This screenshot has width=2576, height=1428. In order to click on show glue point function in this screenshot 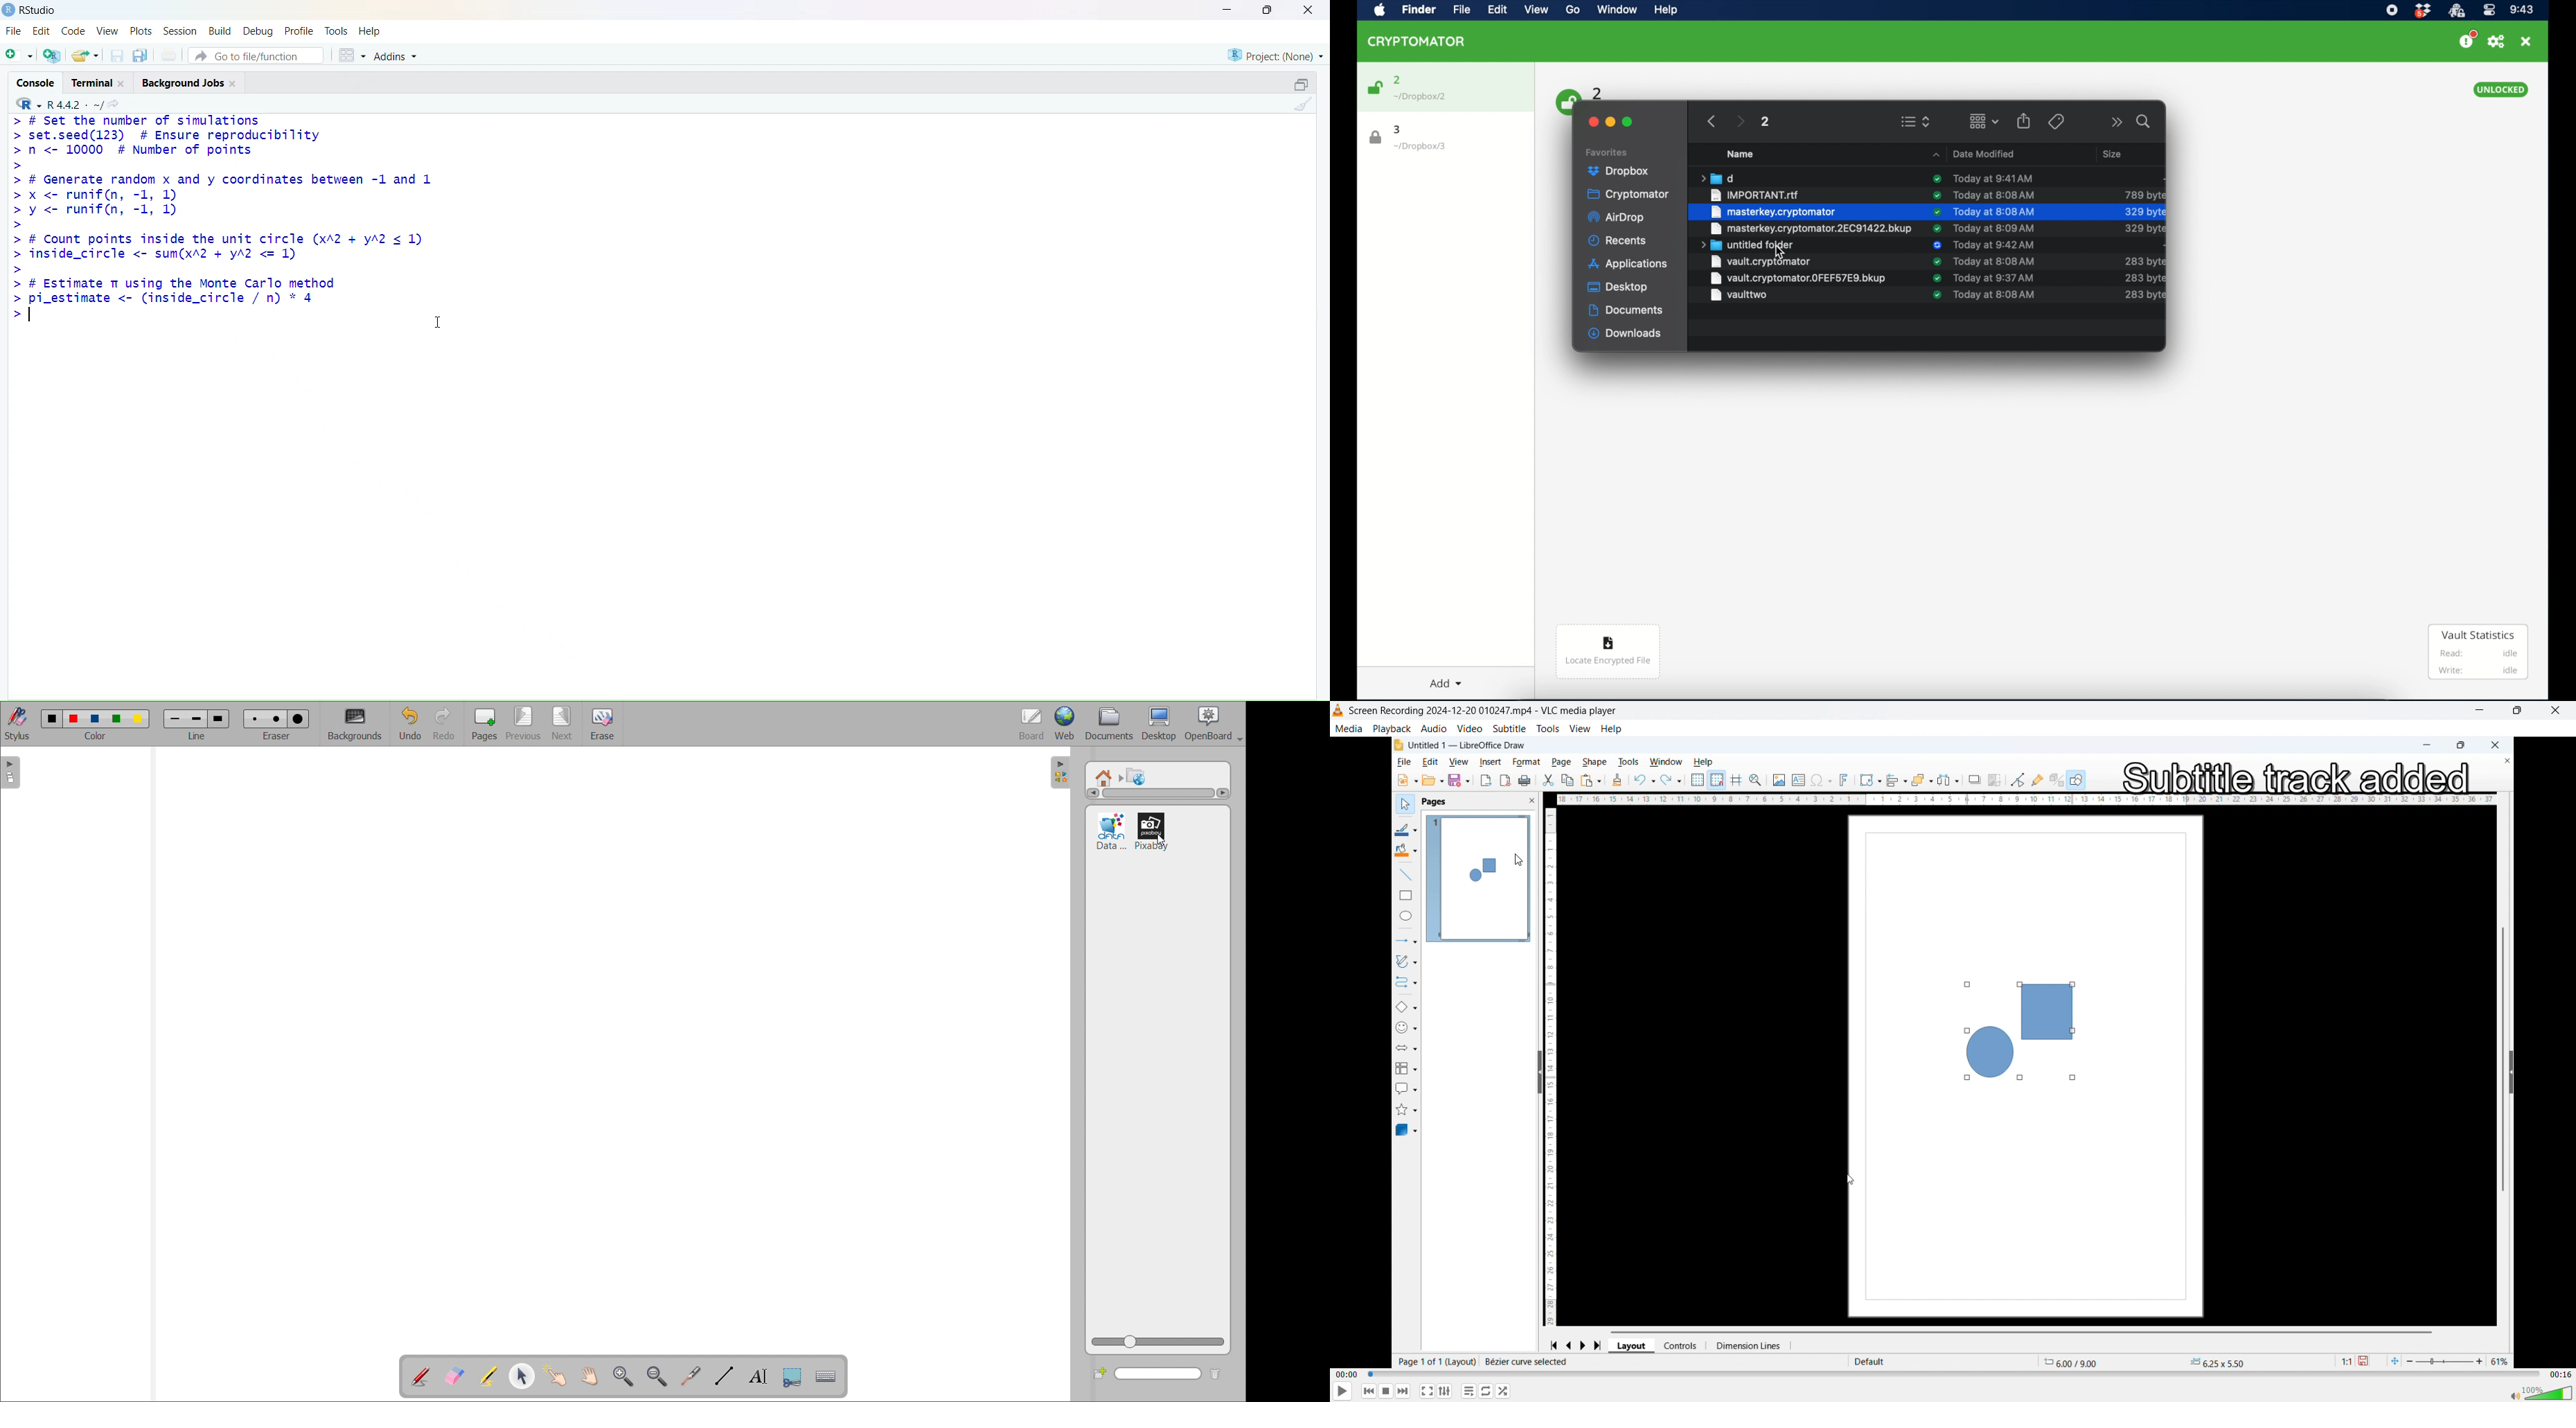, I will do `click(2037, 779)`.